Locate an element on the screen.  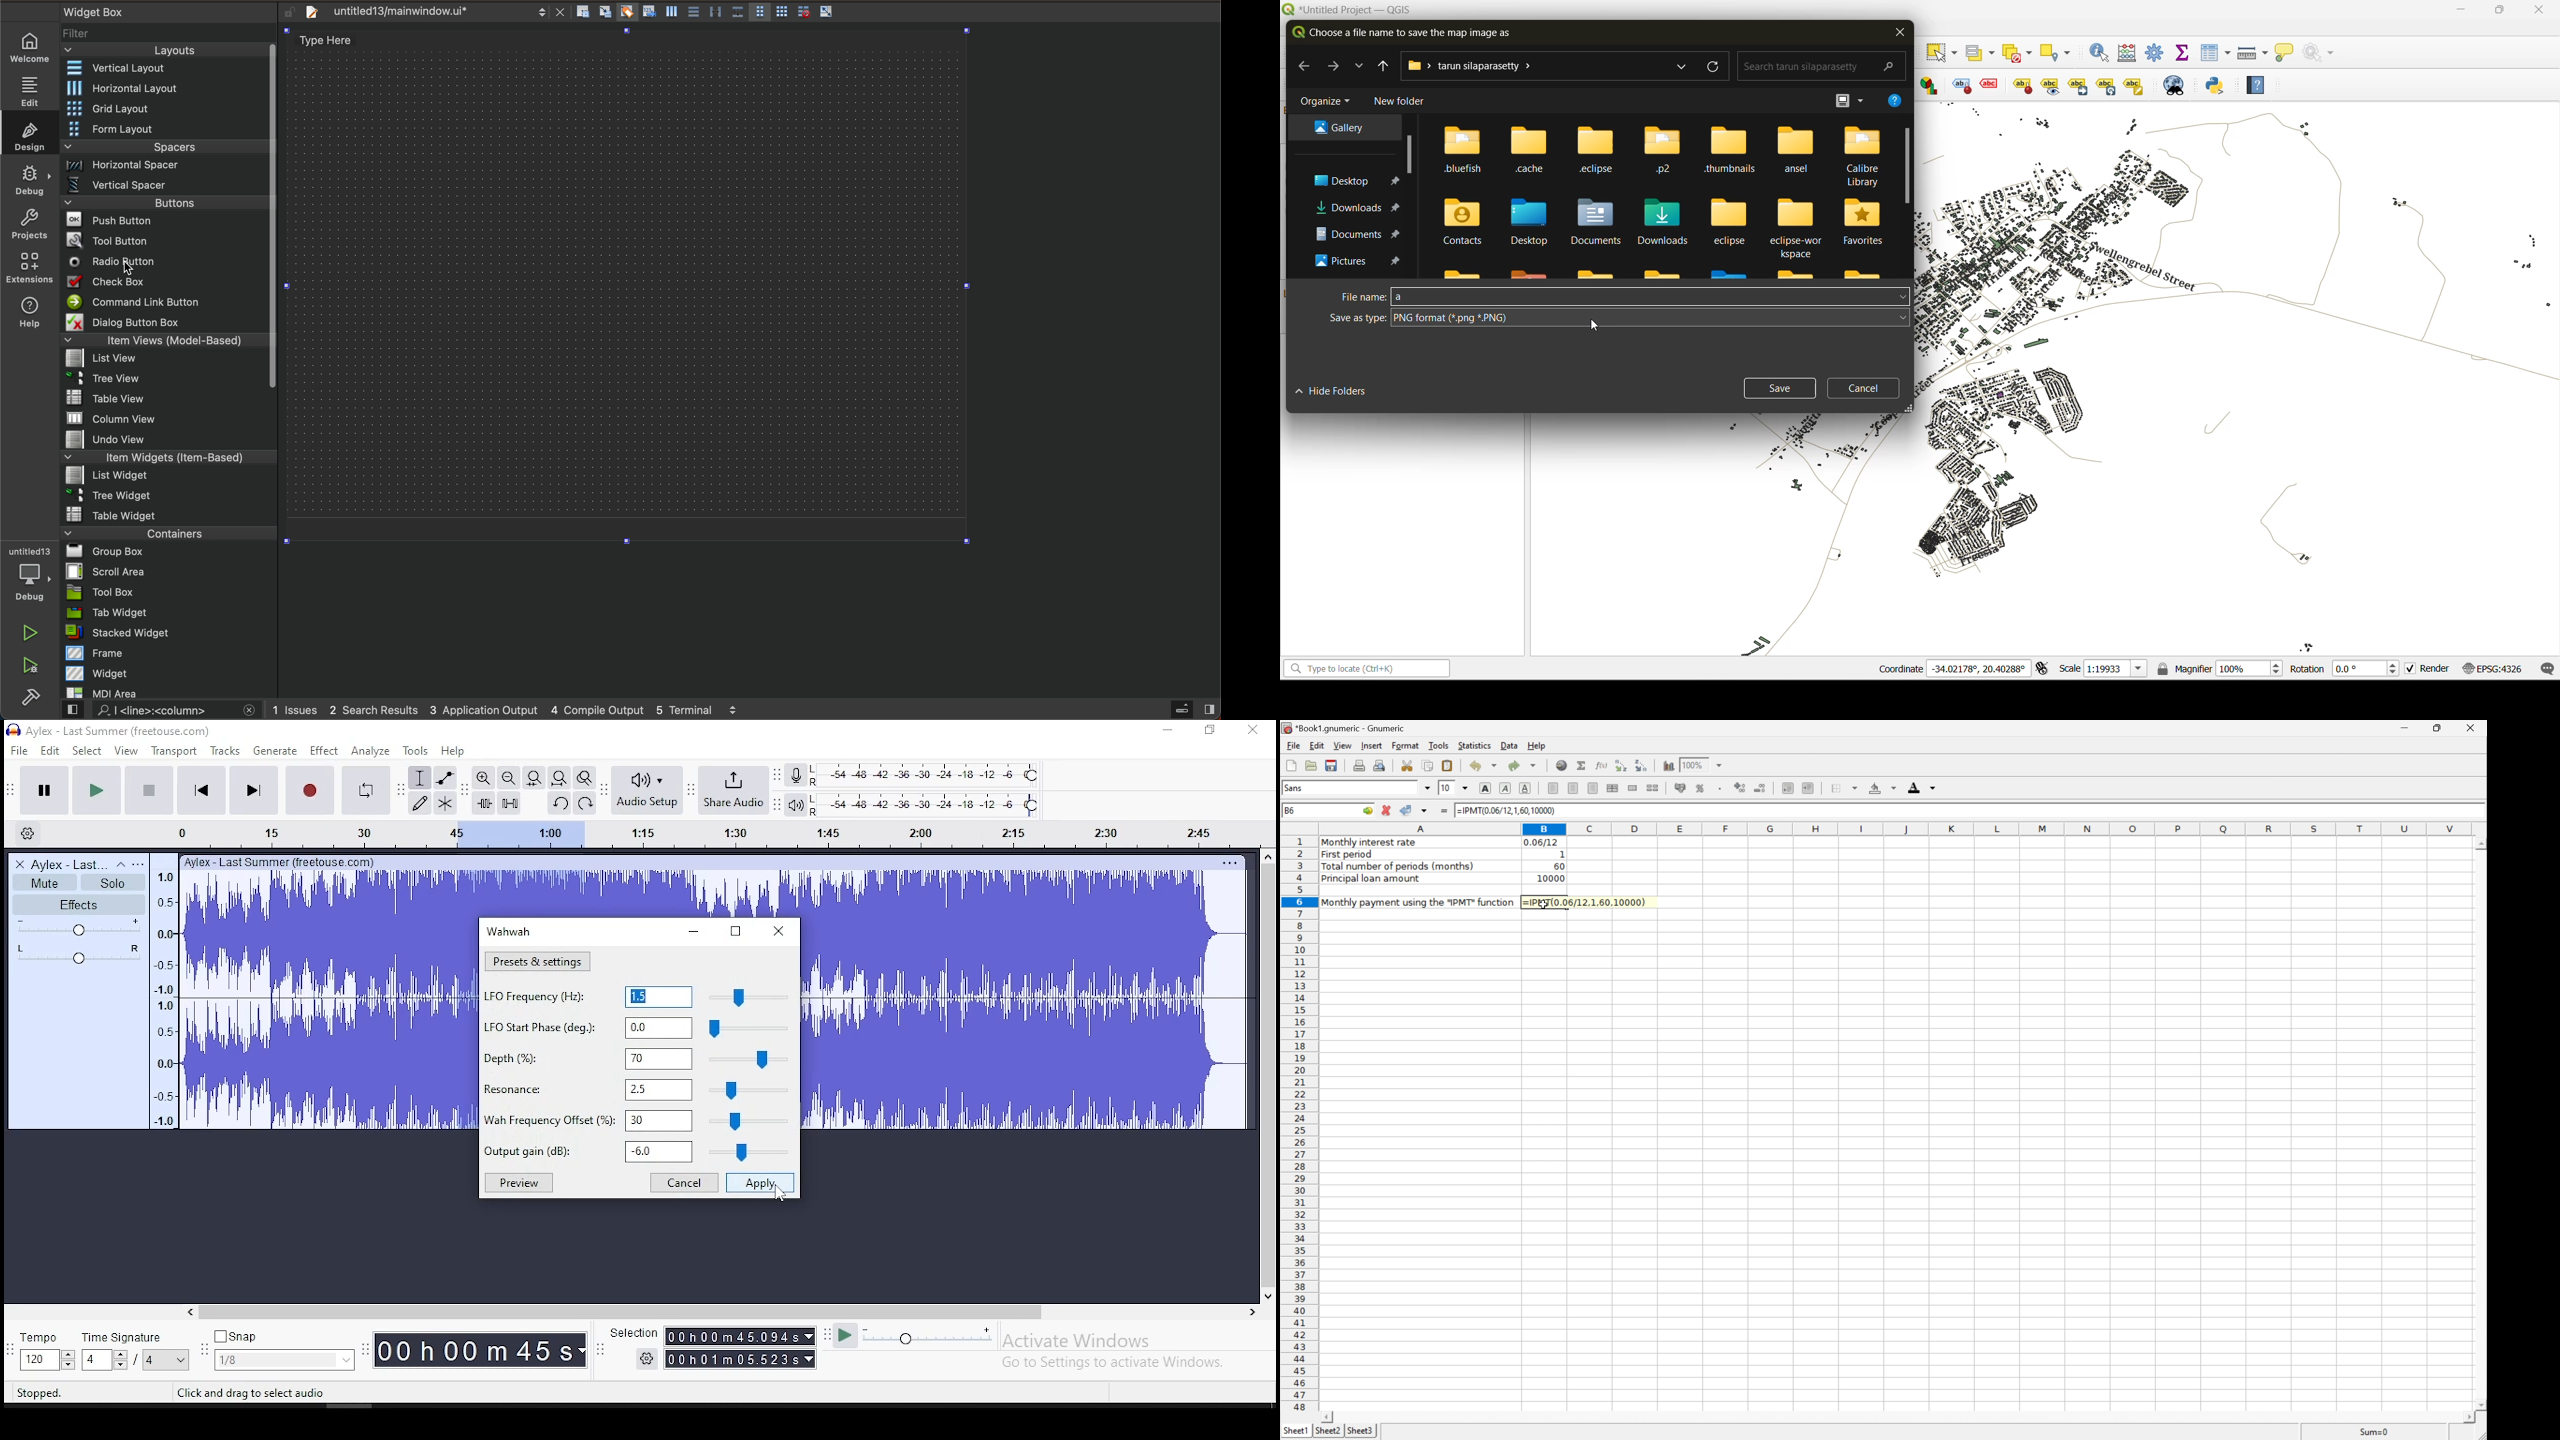
deselect value is located at coordinates (2023, 51).